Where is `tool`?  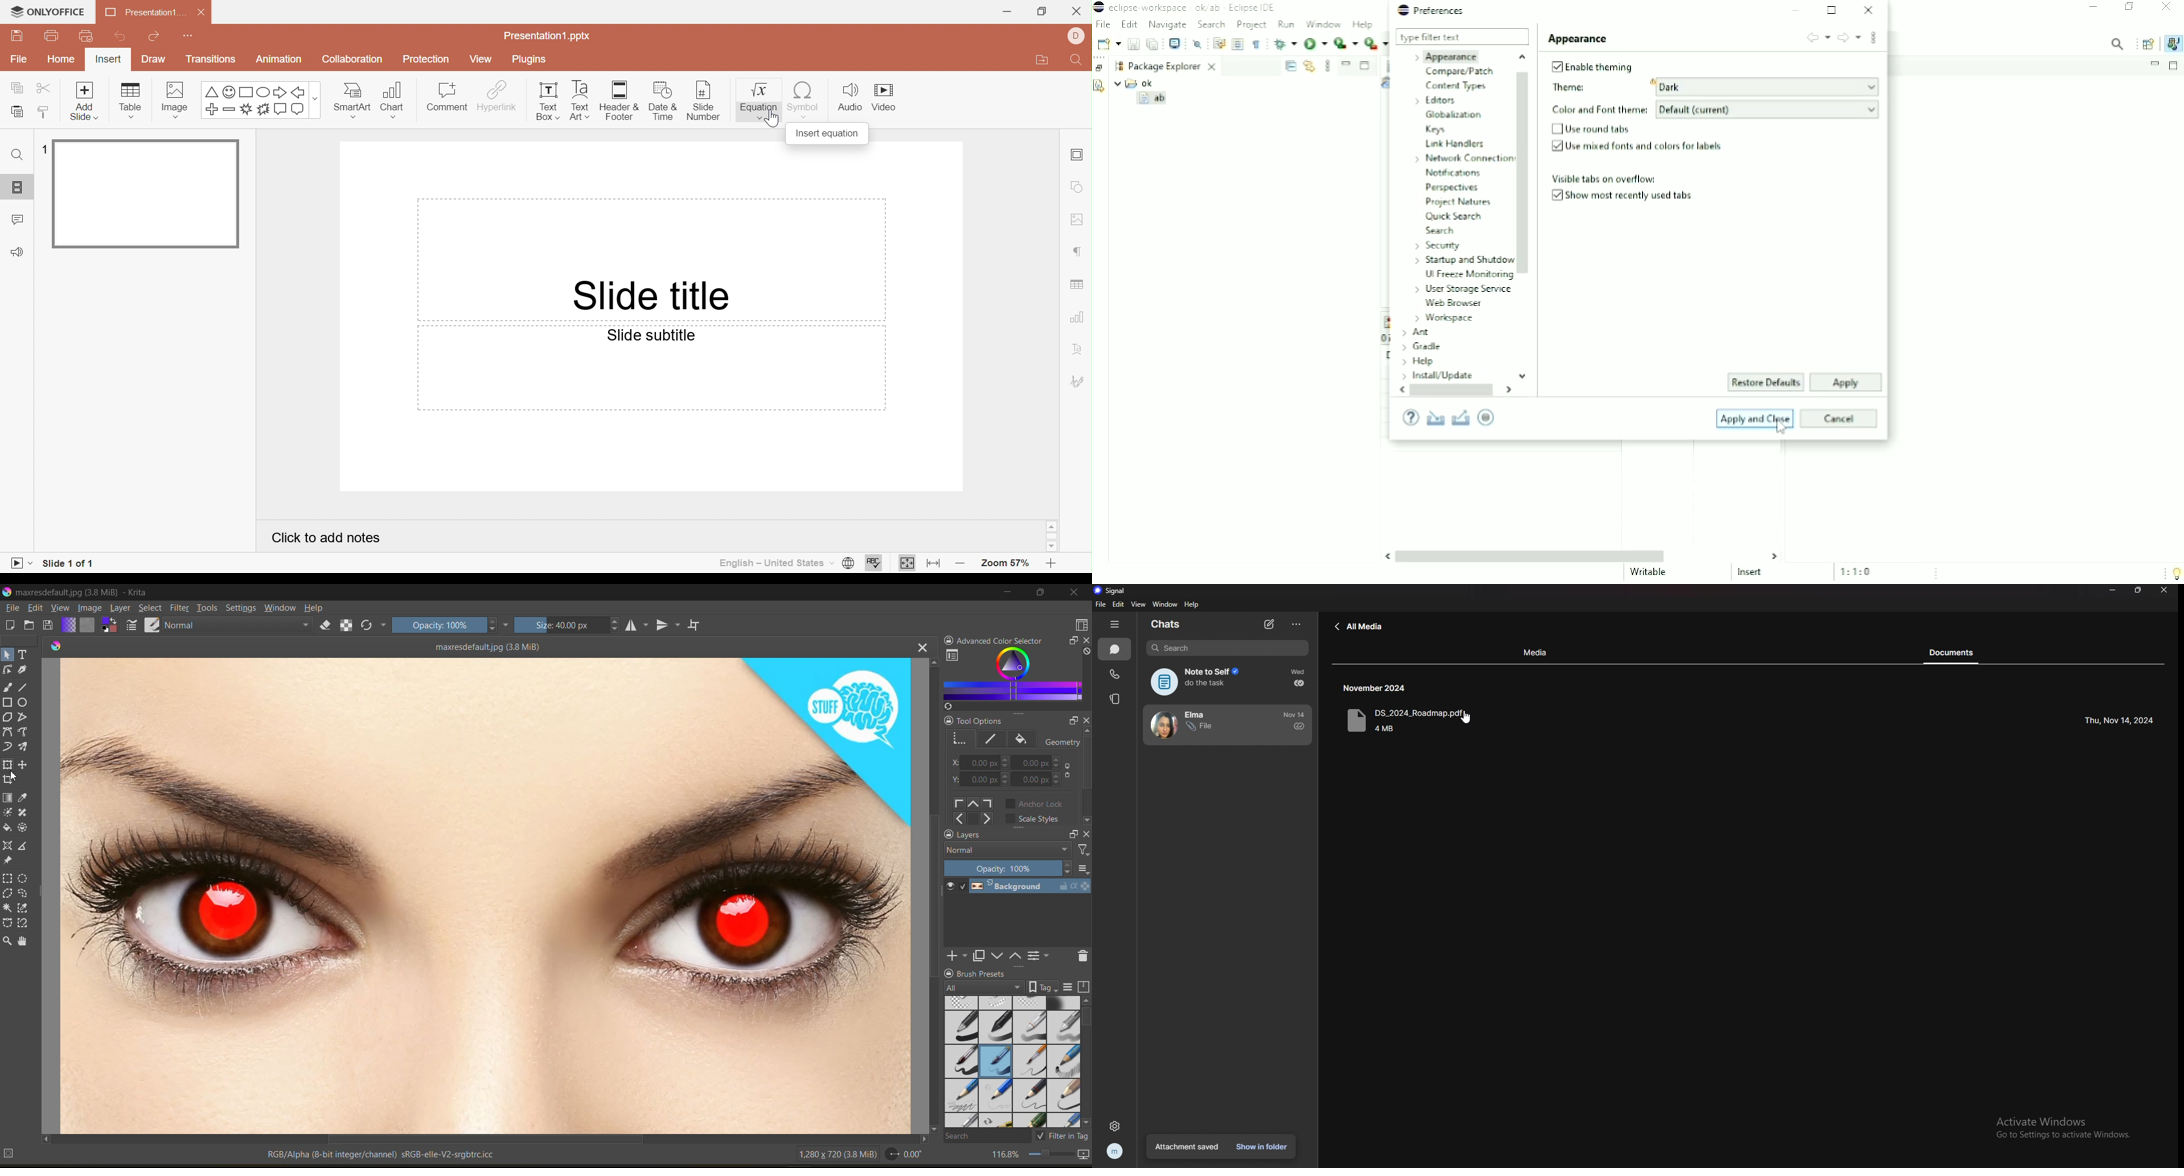
tool is located at coordinates (23, 829).